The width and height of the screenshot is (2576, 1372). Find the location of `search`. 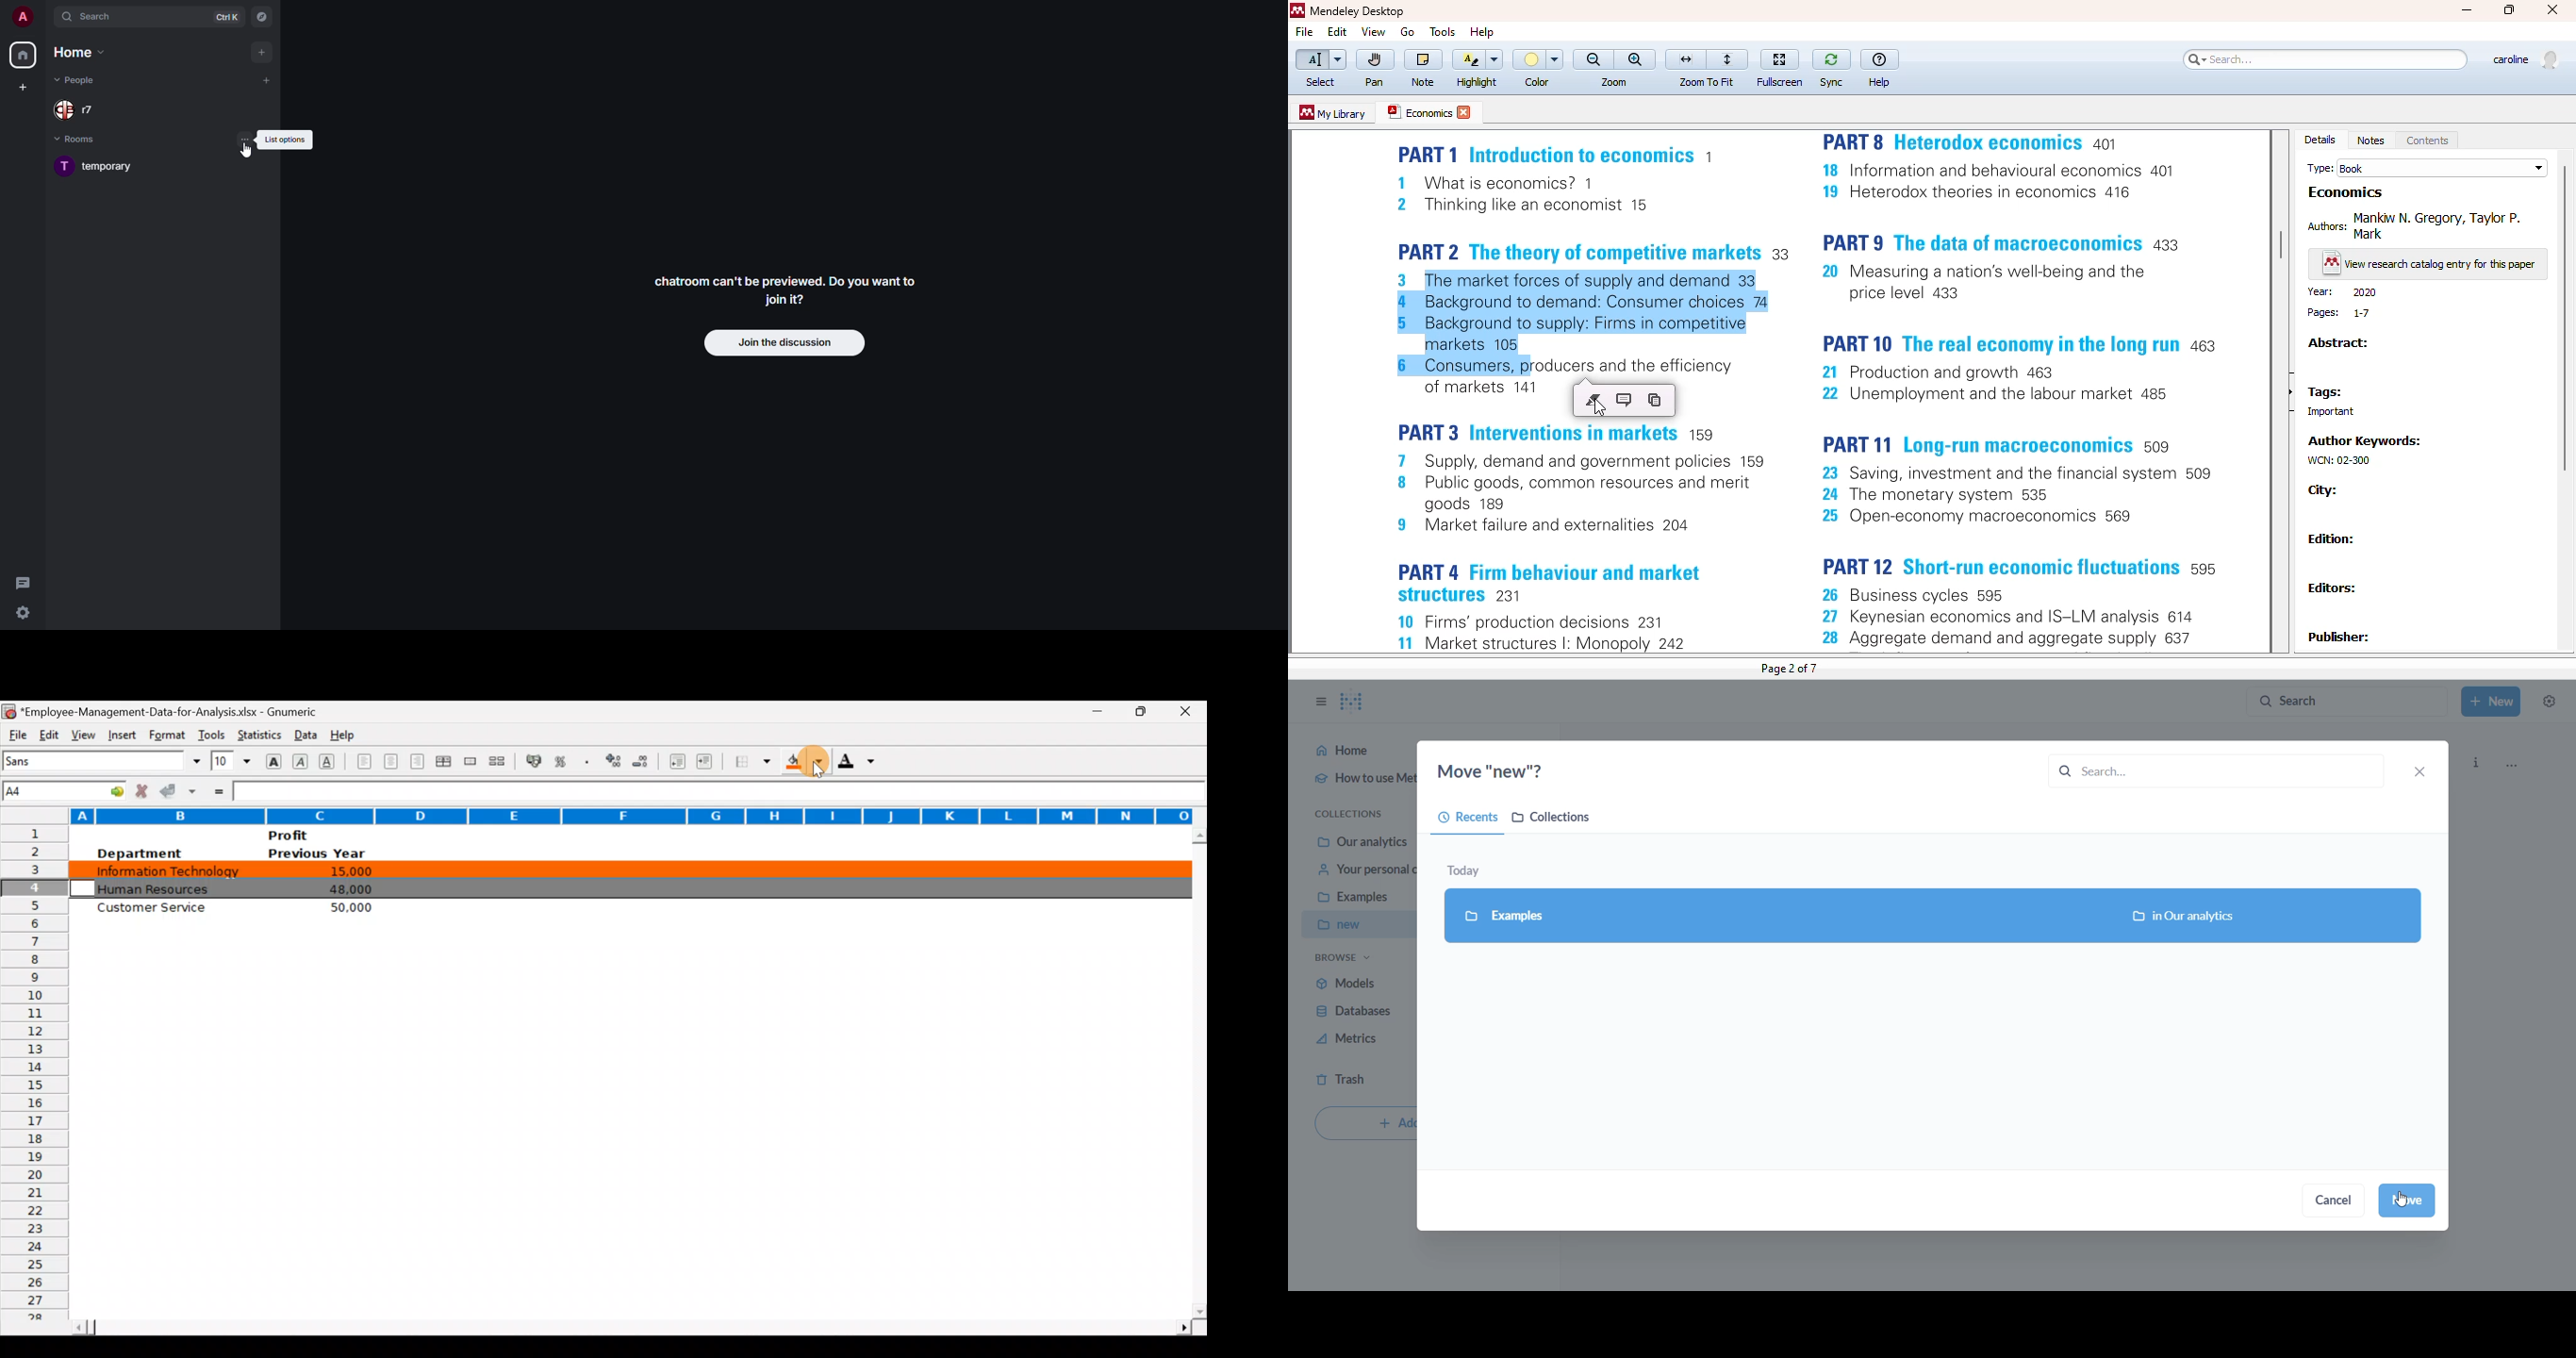

search is located at coordinates (2325, 59).